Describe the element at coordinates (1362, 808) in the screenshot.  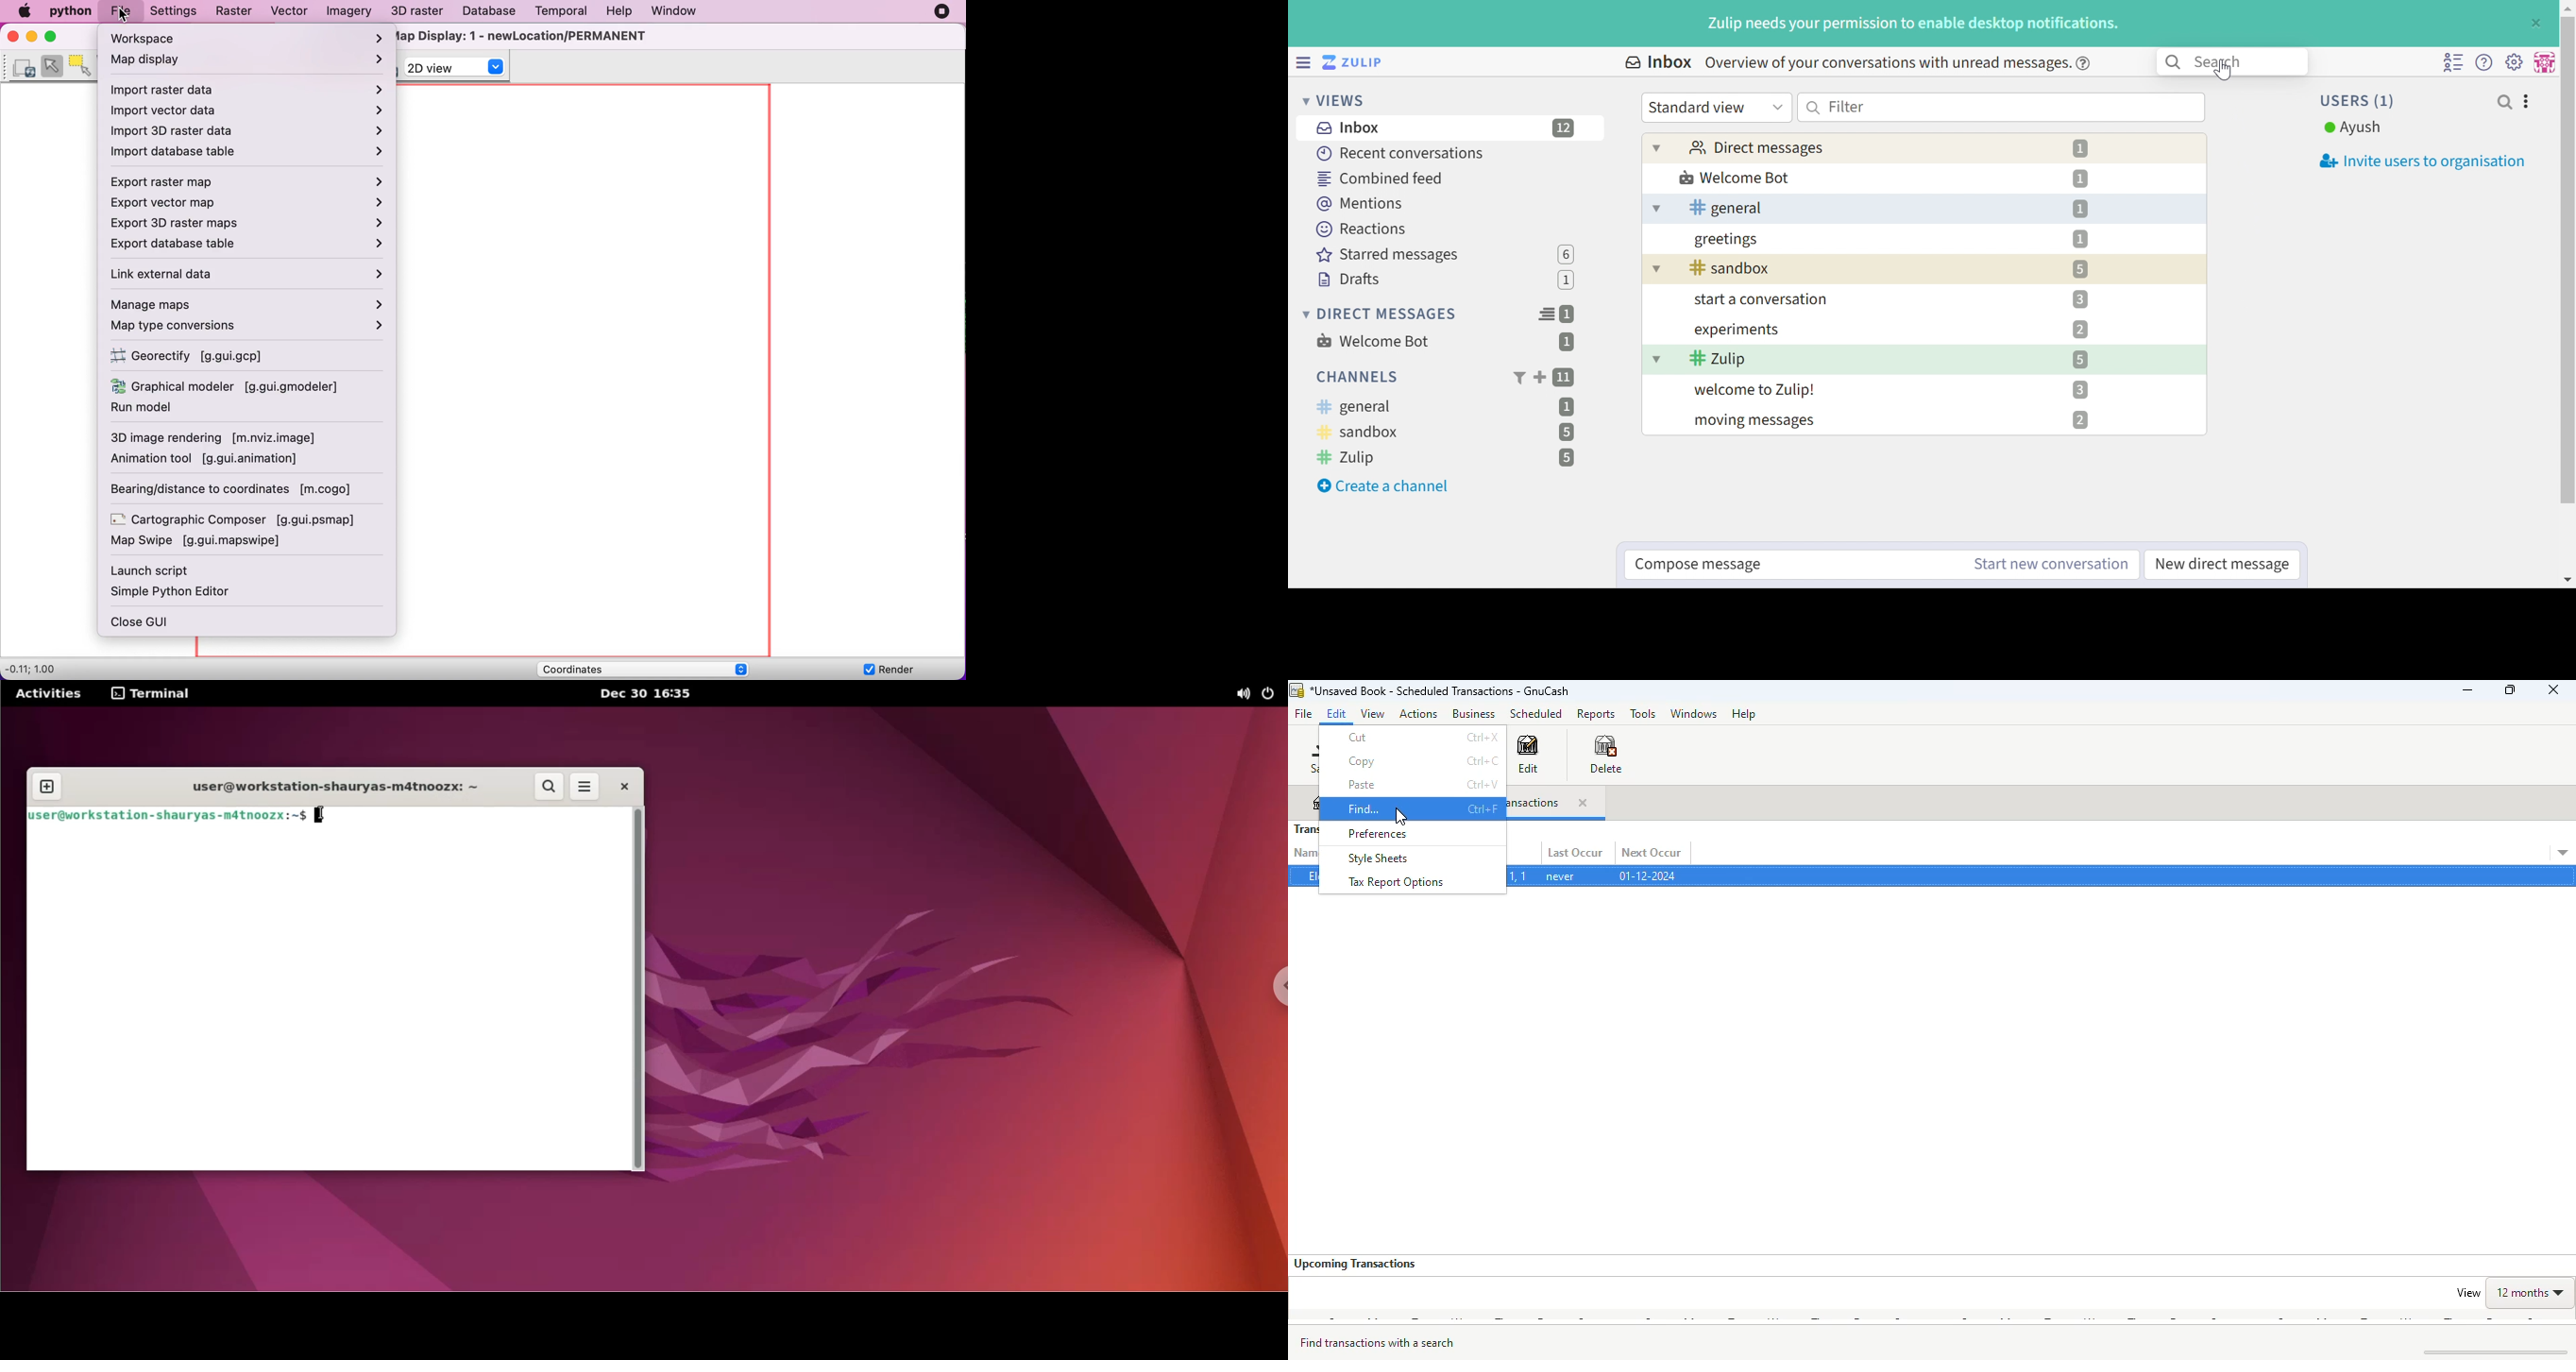
I see `find` at that location.